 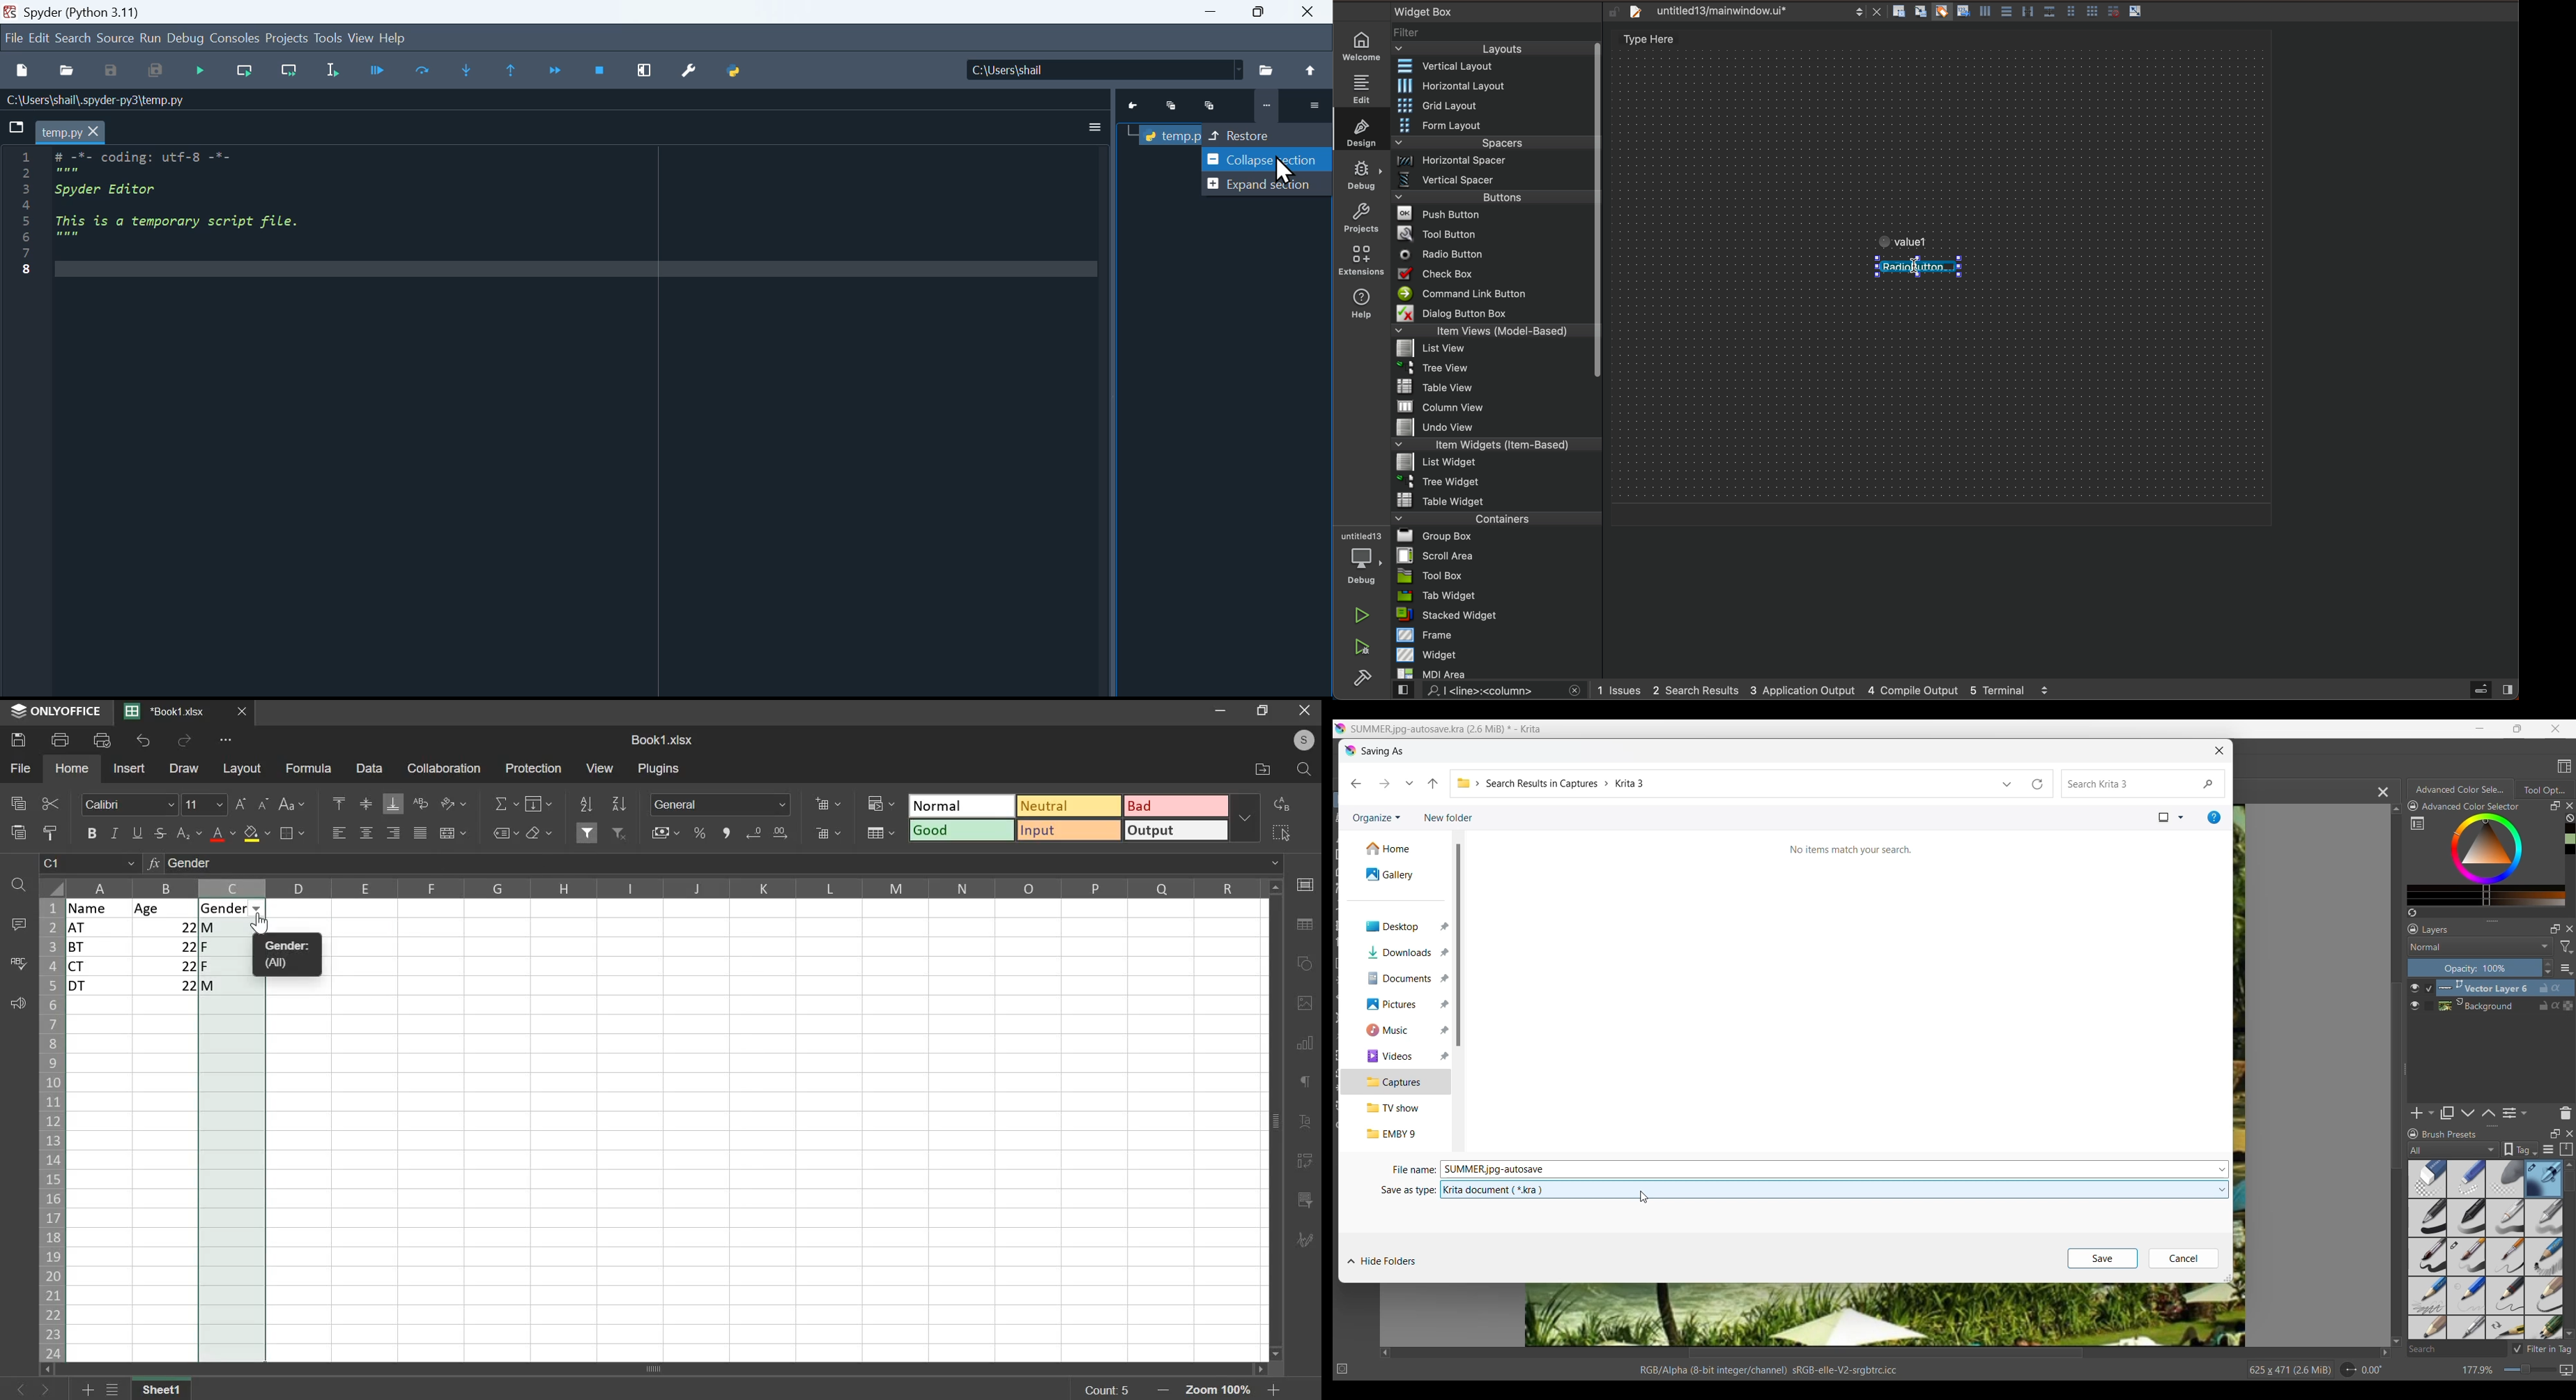 I want to click on Horizontal slide bar, so click(x=1886, y=1354).